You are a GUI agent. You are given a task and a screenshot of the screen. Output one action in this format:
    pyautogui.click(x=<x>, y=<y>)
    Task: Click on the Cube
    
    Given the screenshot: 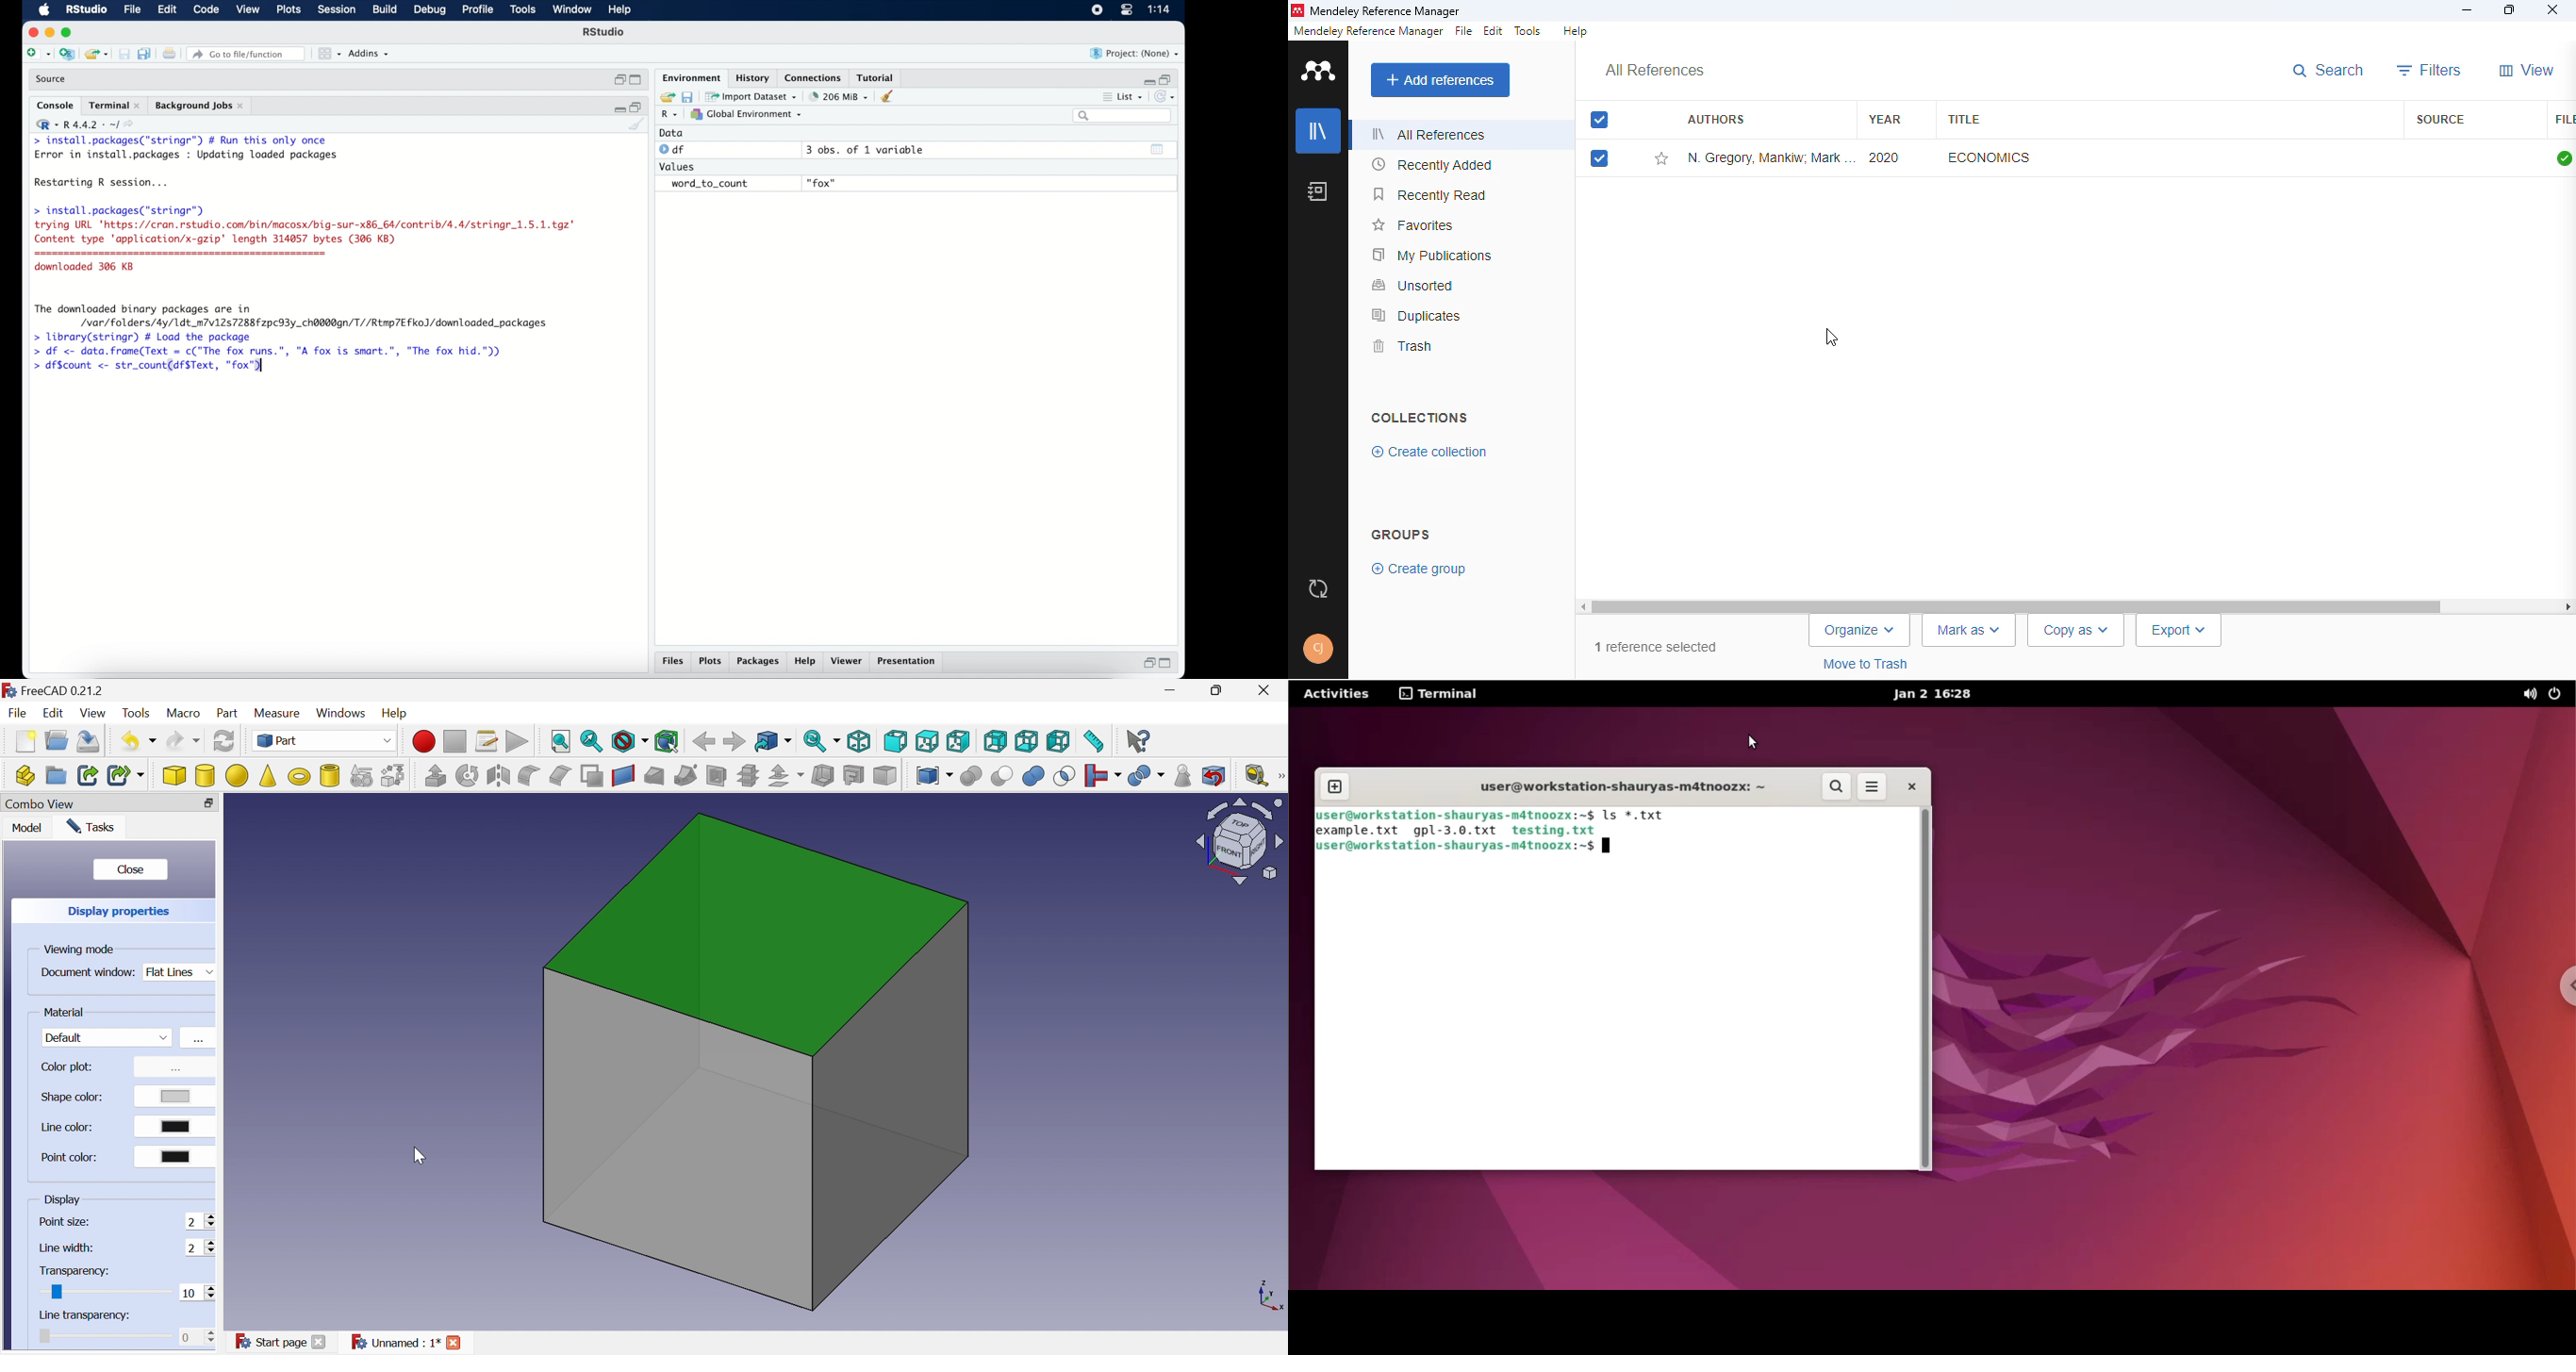 What is the action you would take?
    pyautogui.click(x=173, y=776)
    